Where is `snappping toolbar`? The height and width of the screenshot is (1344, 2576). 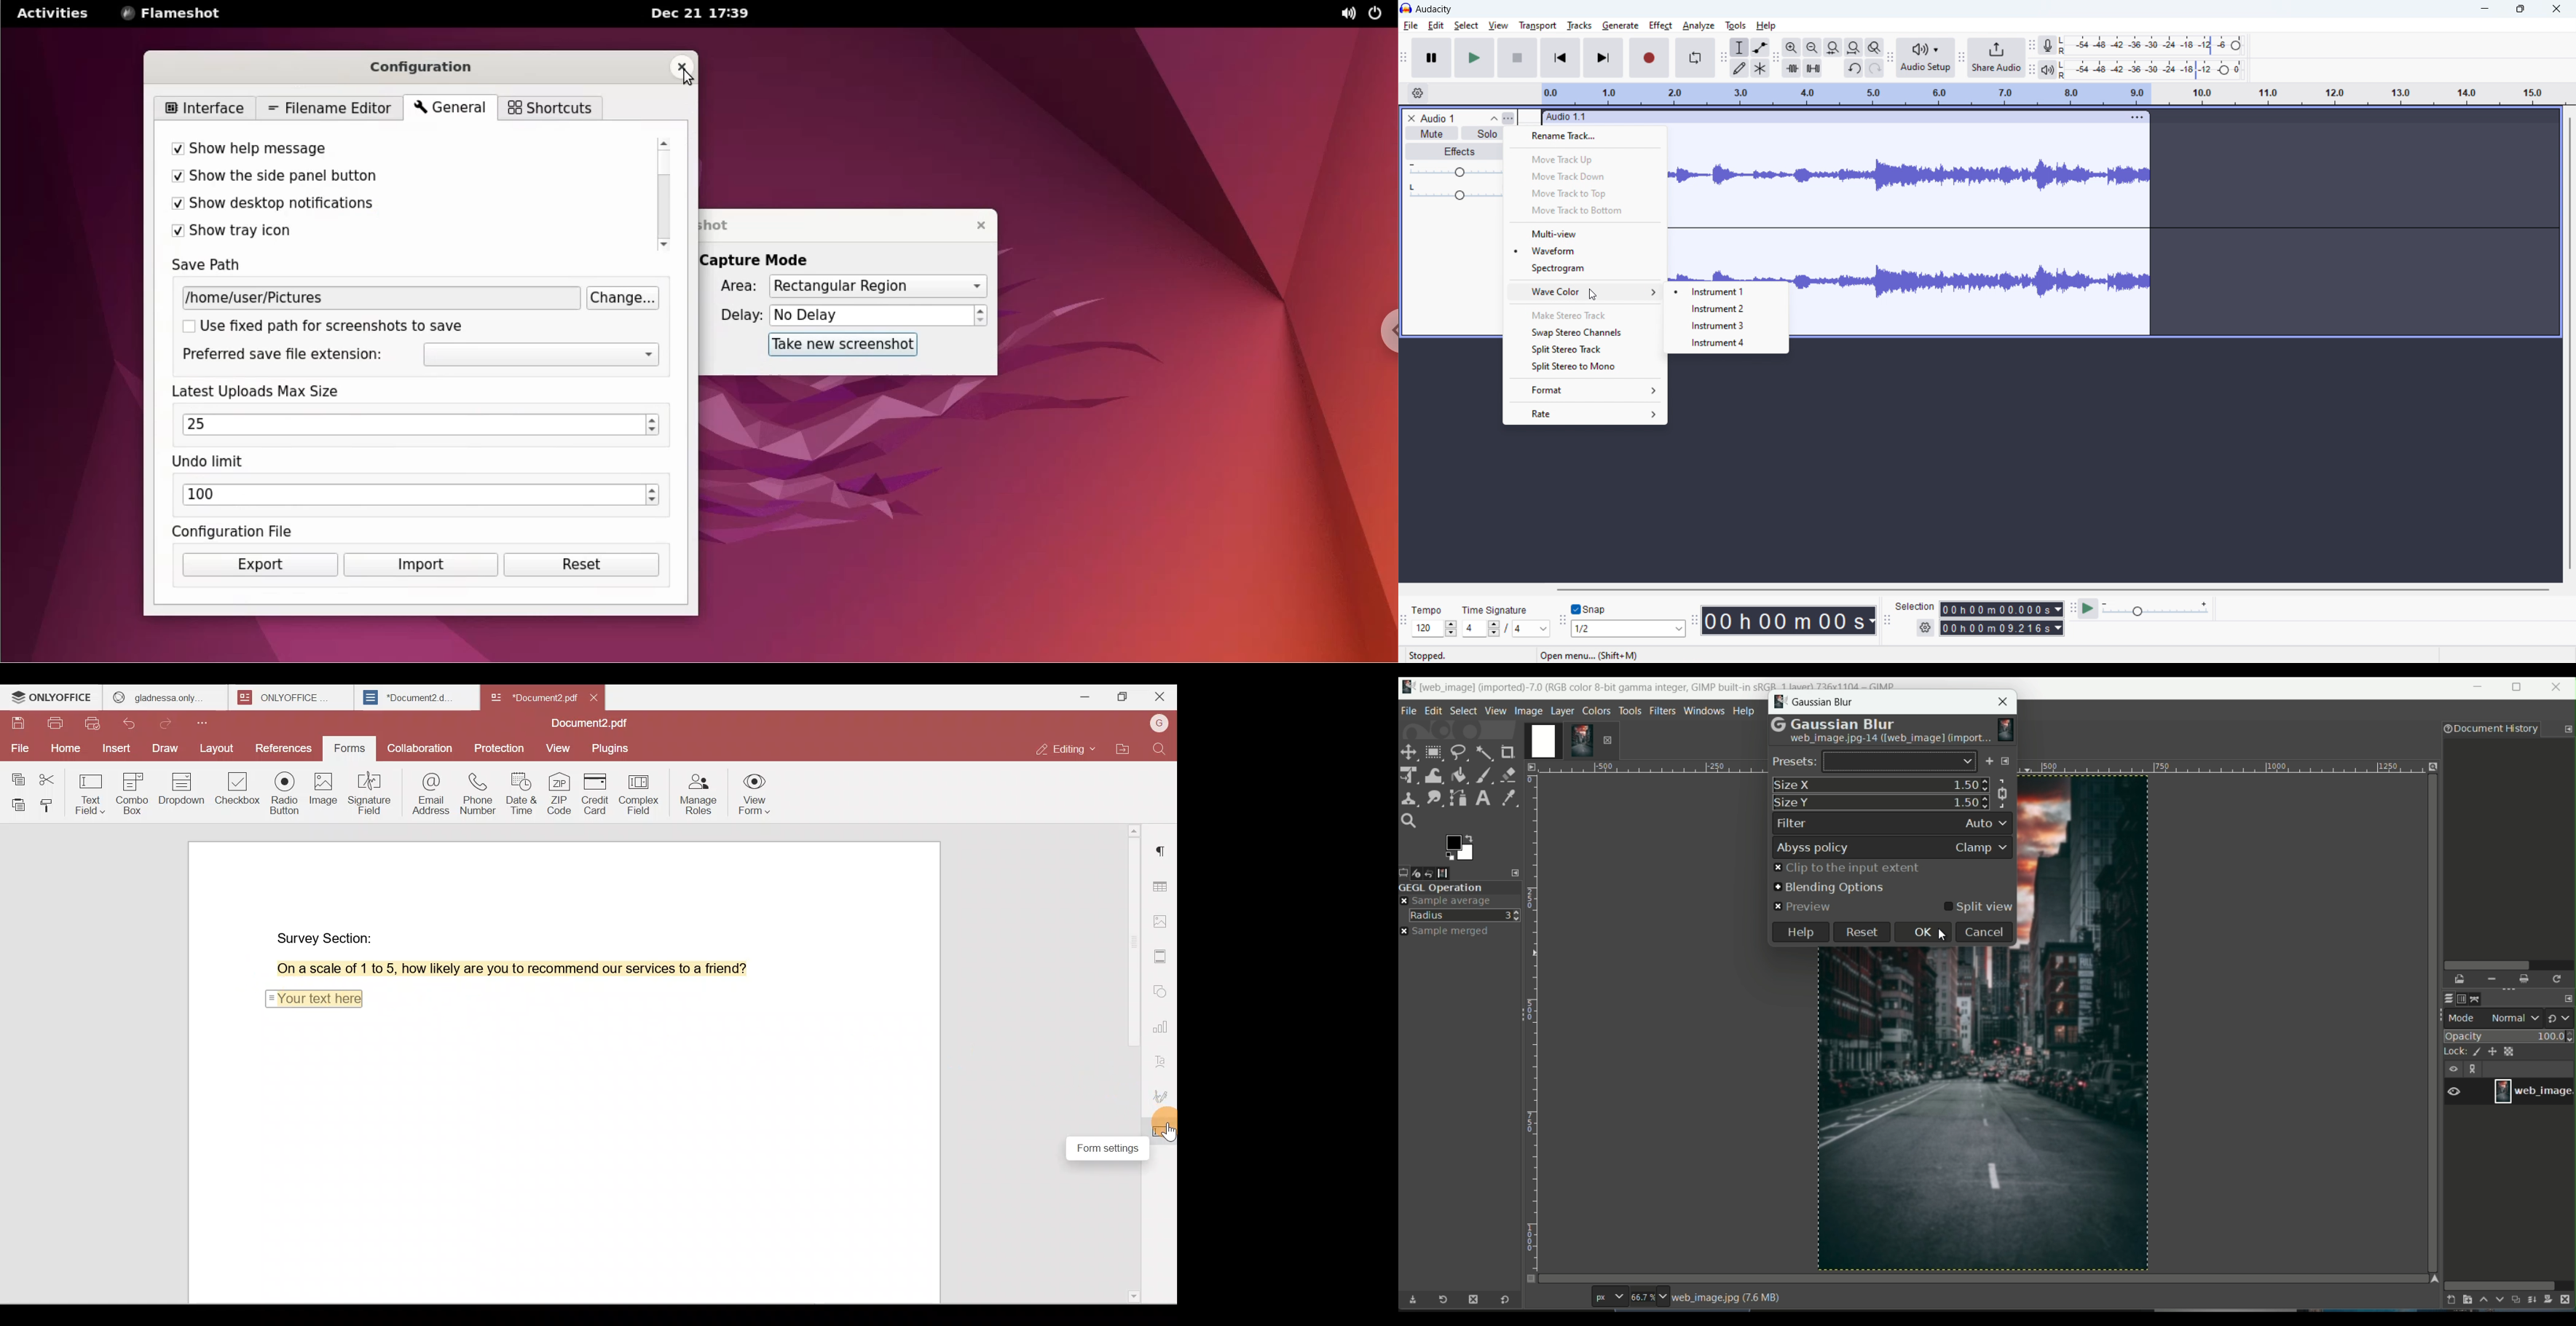
snappping toolbar is located at coordinates (1563, 622).